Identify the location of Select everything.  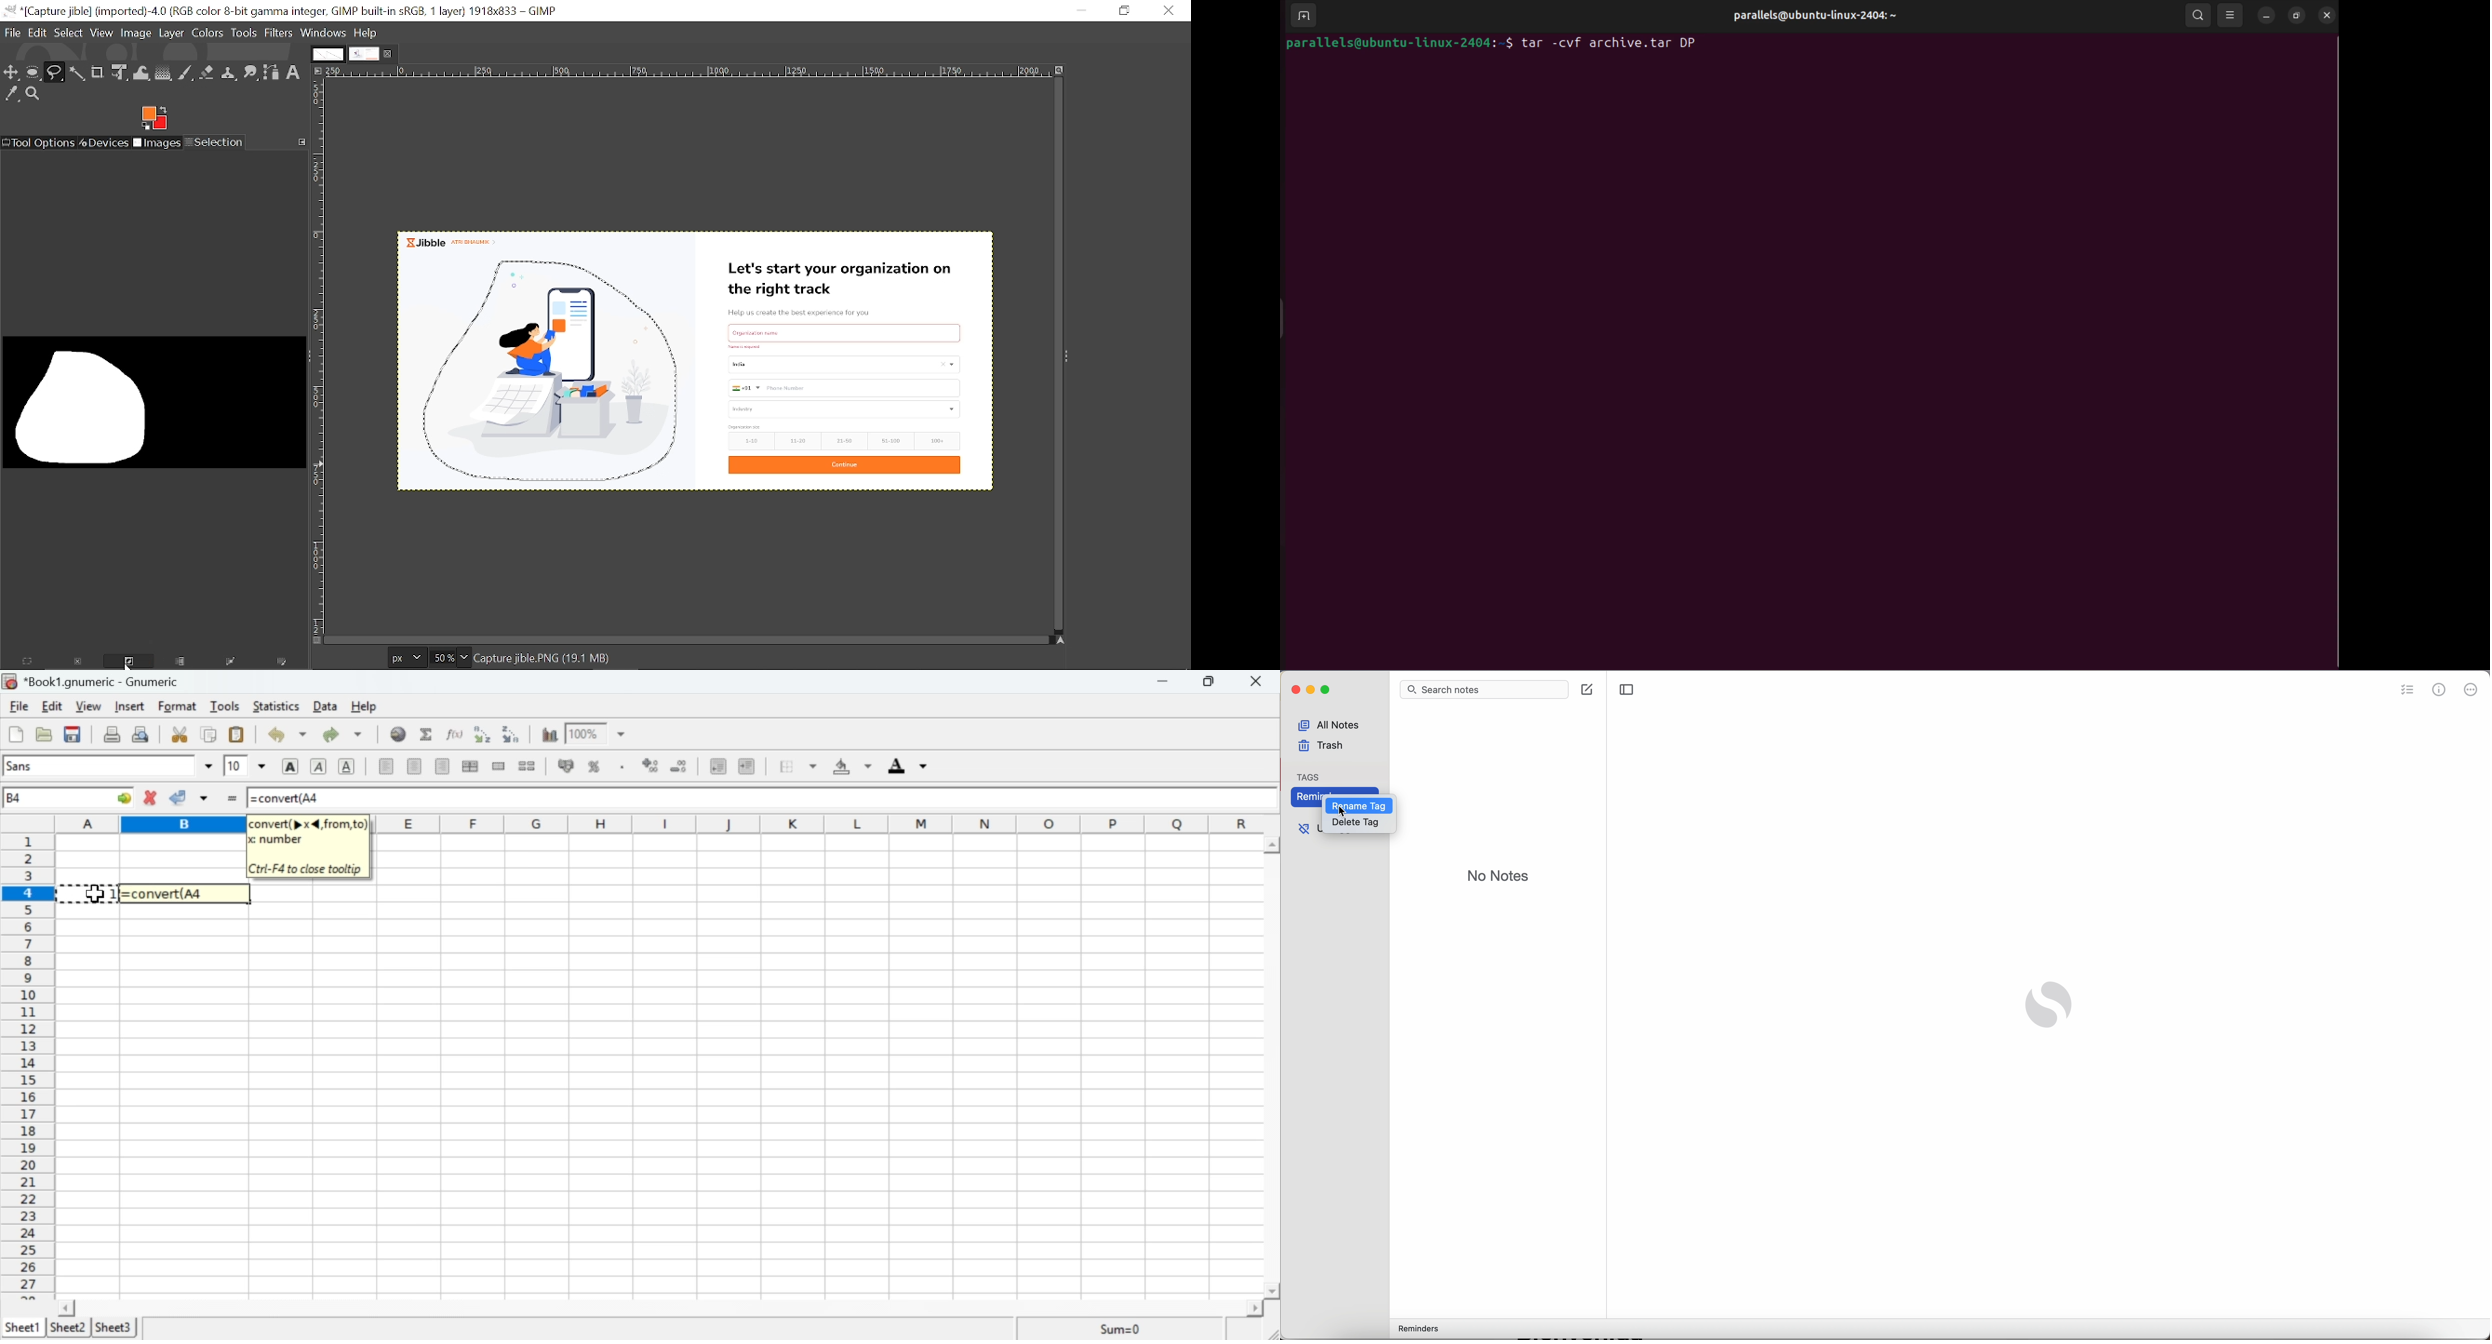
(28, 663).